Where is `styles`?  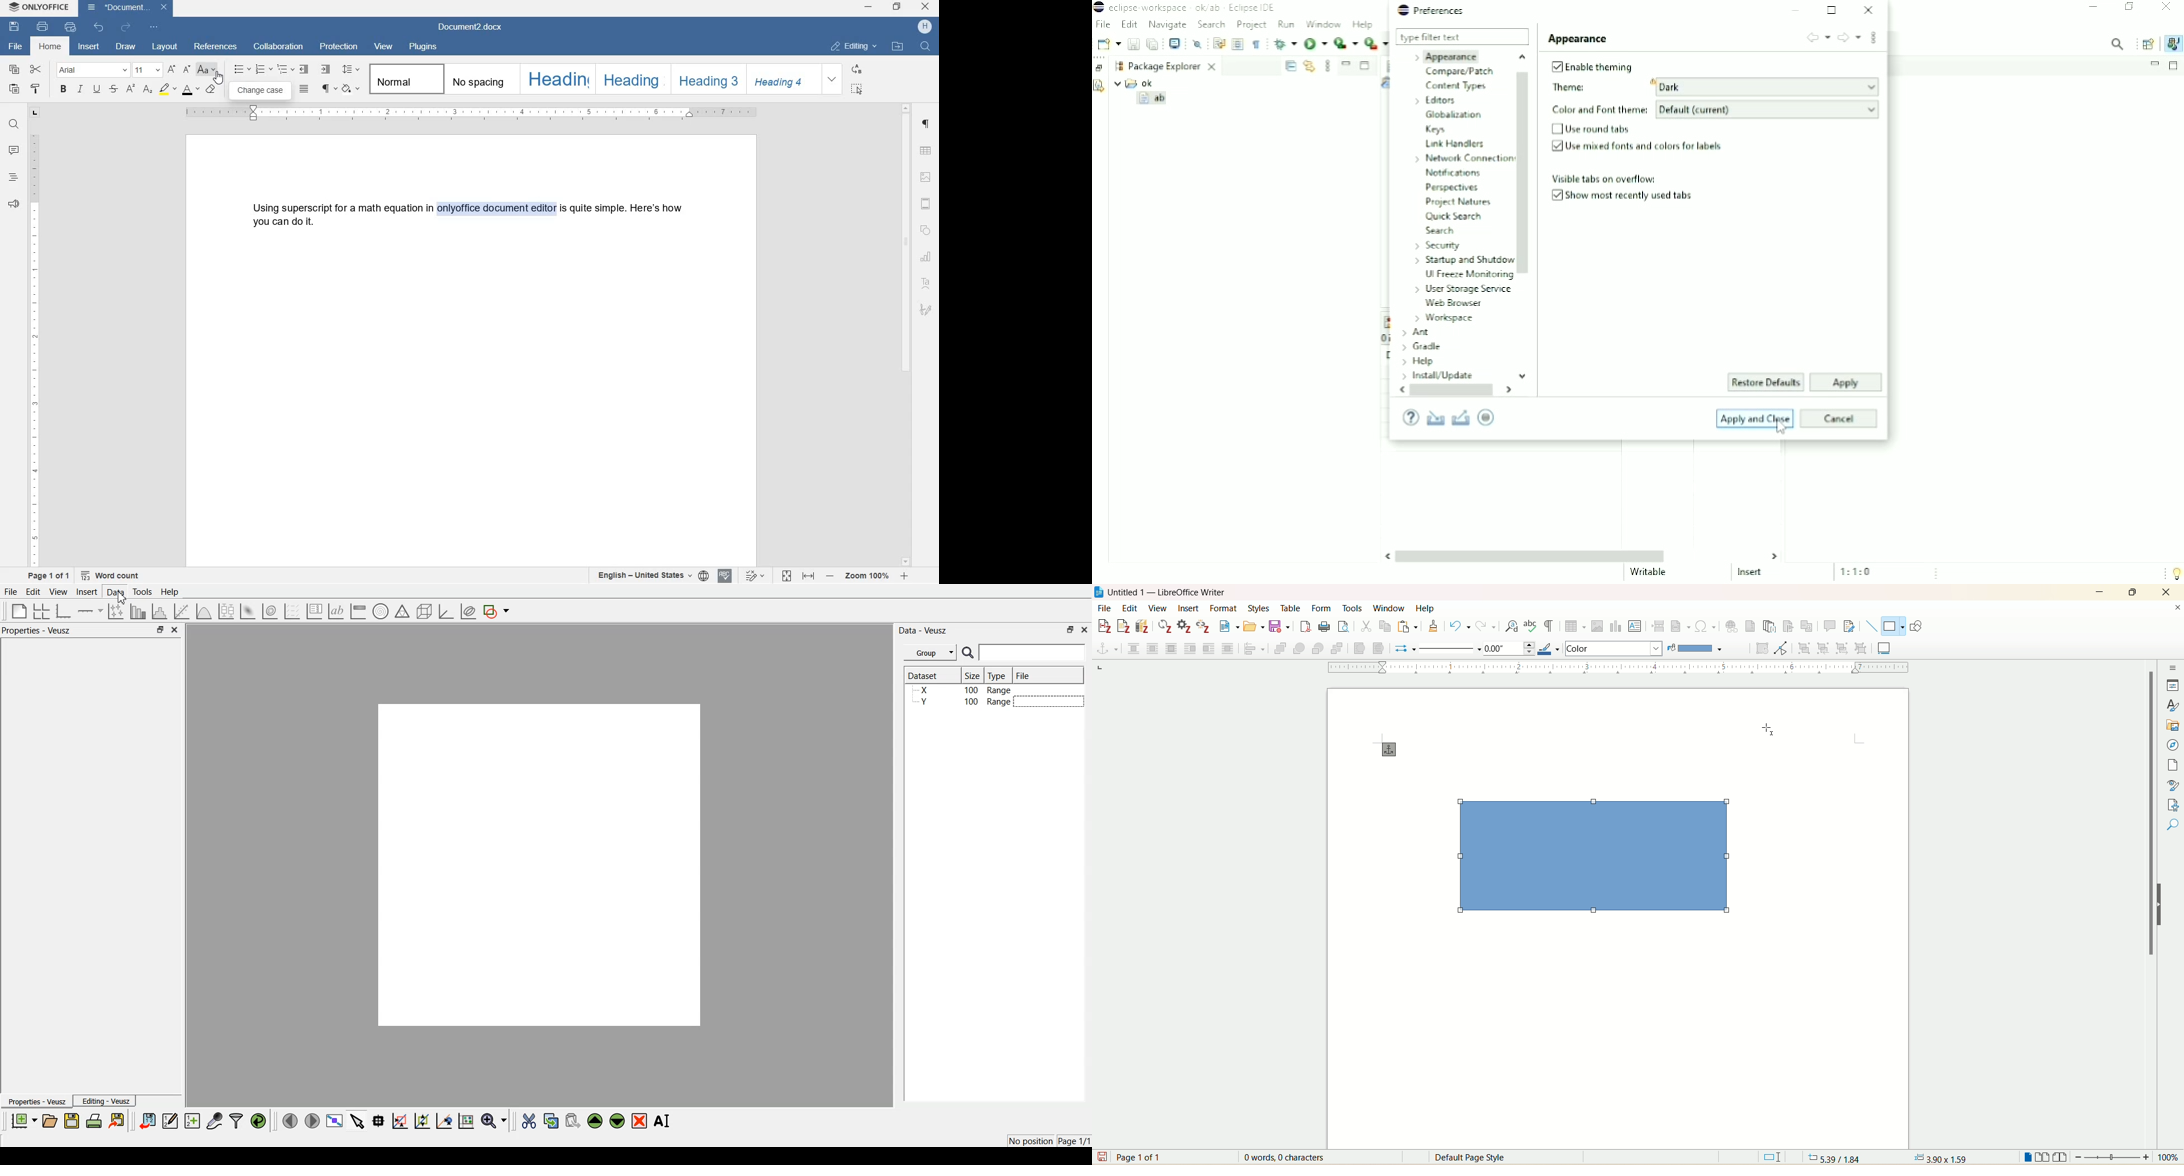
styles is located at coordinates (2174, 705).